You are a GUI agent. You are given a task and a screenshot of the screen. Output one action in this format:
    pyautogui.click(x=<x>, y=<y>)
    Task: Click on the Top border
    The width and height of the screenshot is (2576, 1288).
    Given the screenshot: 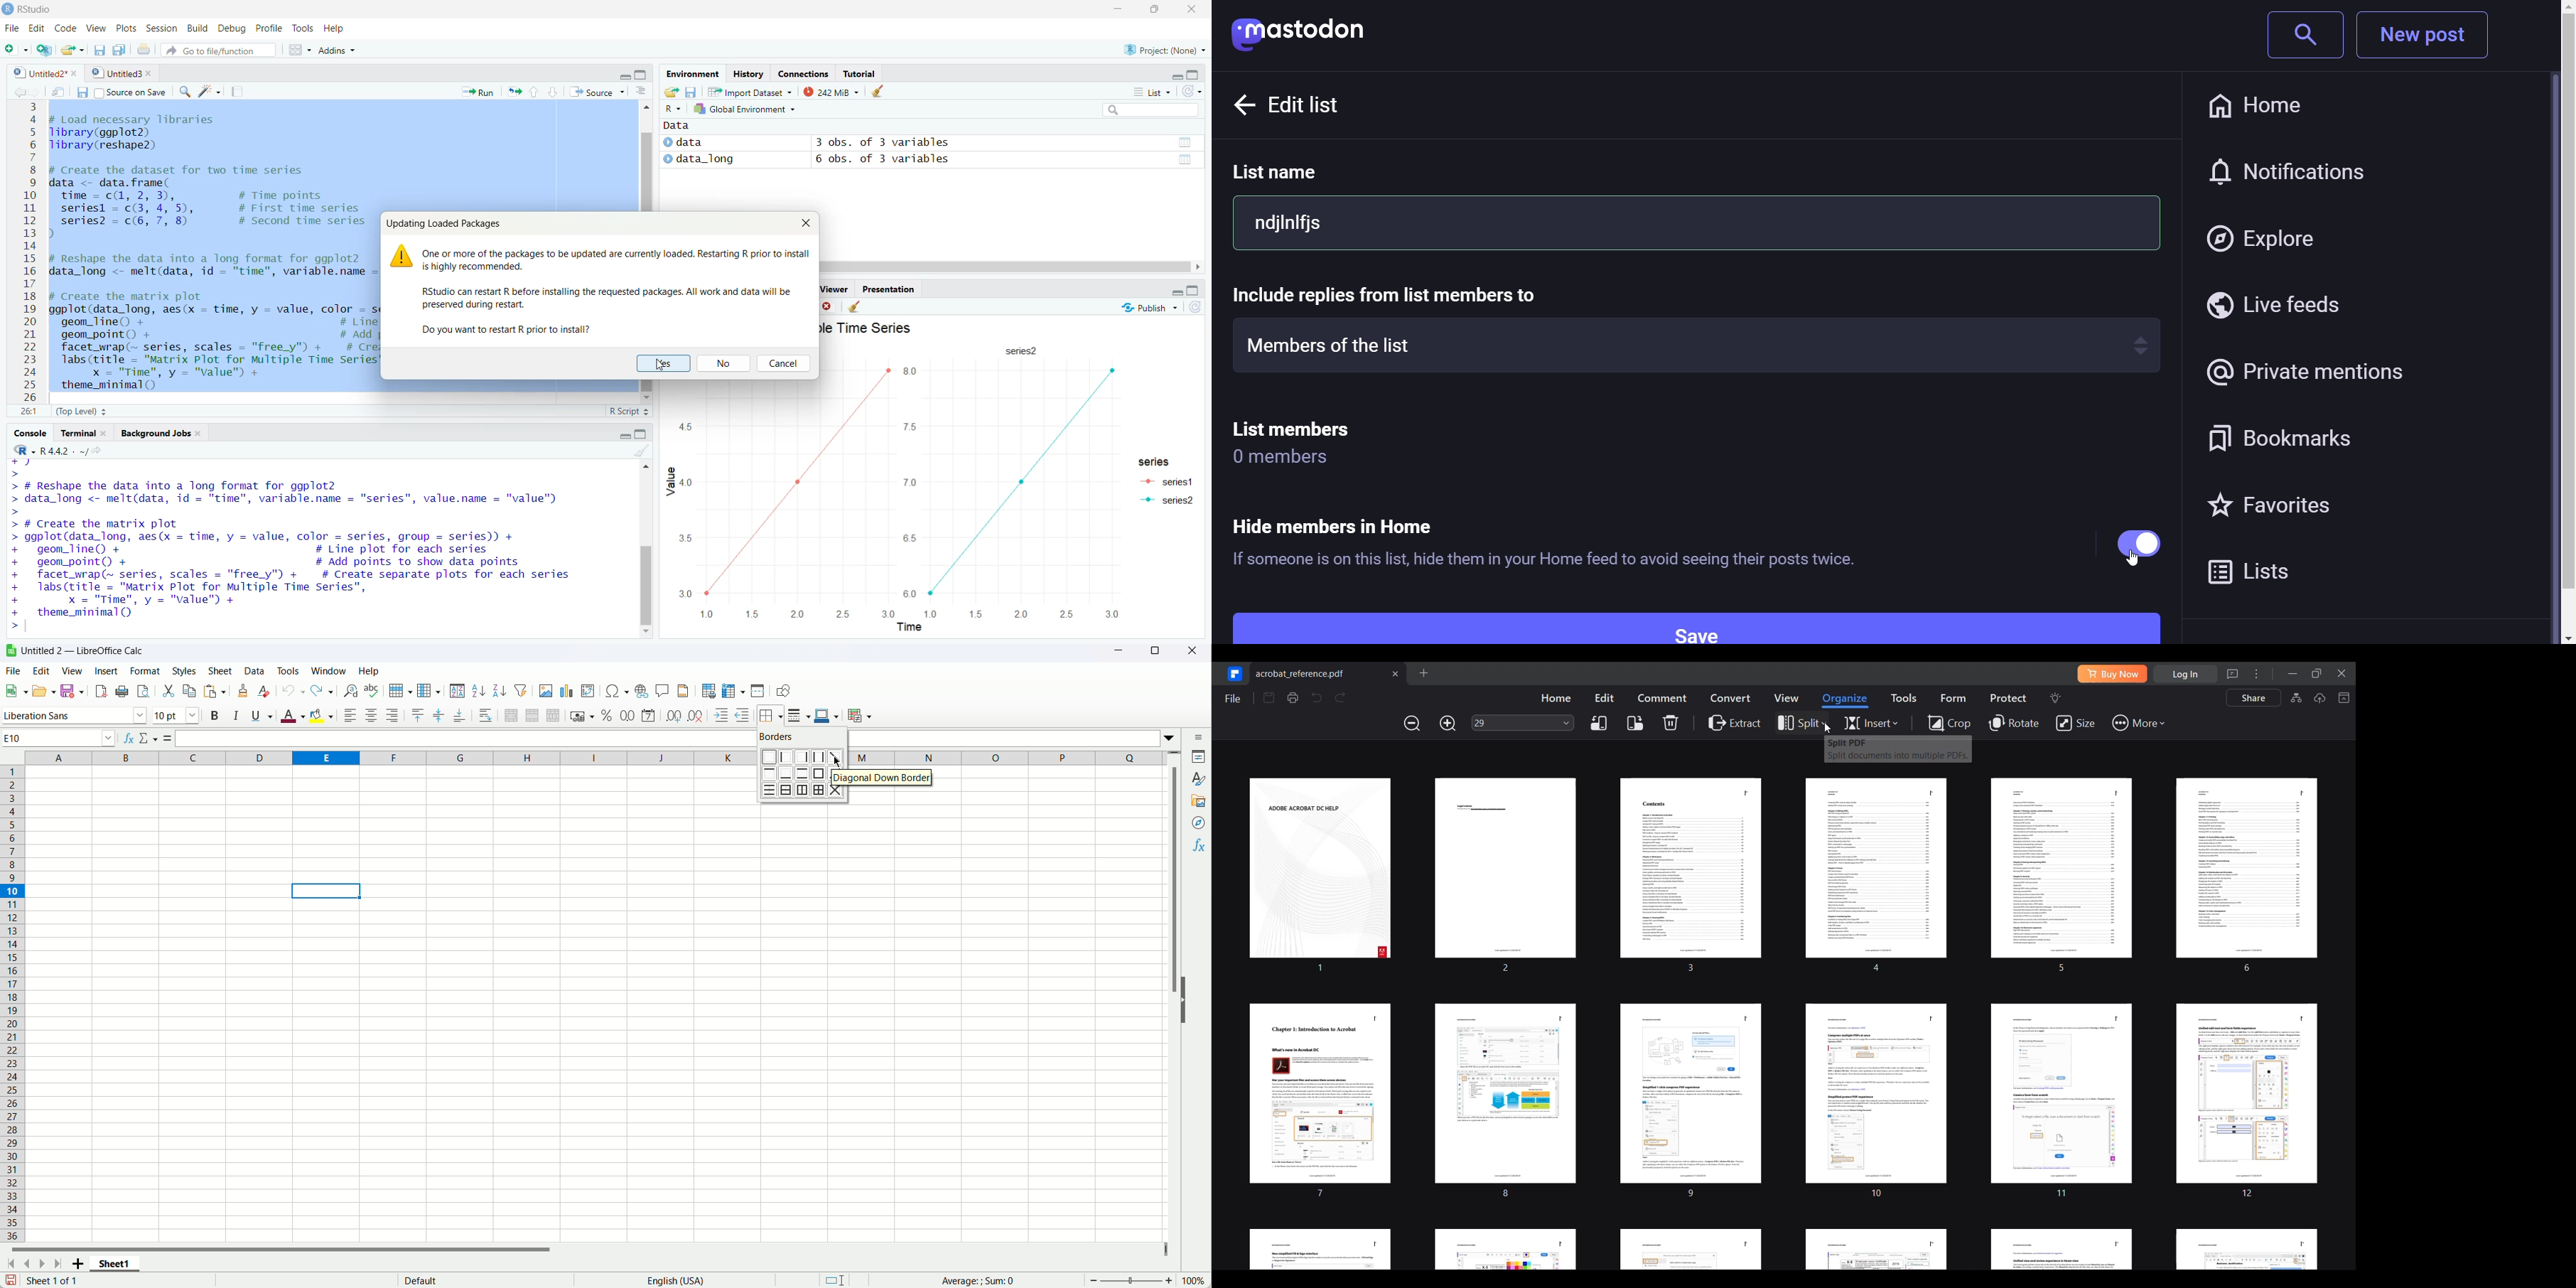 What is the action you would take?
    pyautogui.click(x=769, y=773)
    